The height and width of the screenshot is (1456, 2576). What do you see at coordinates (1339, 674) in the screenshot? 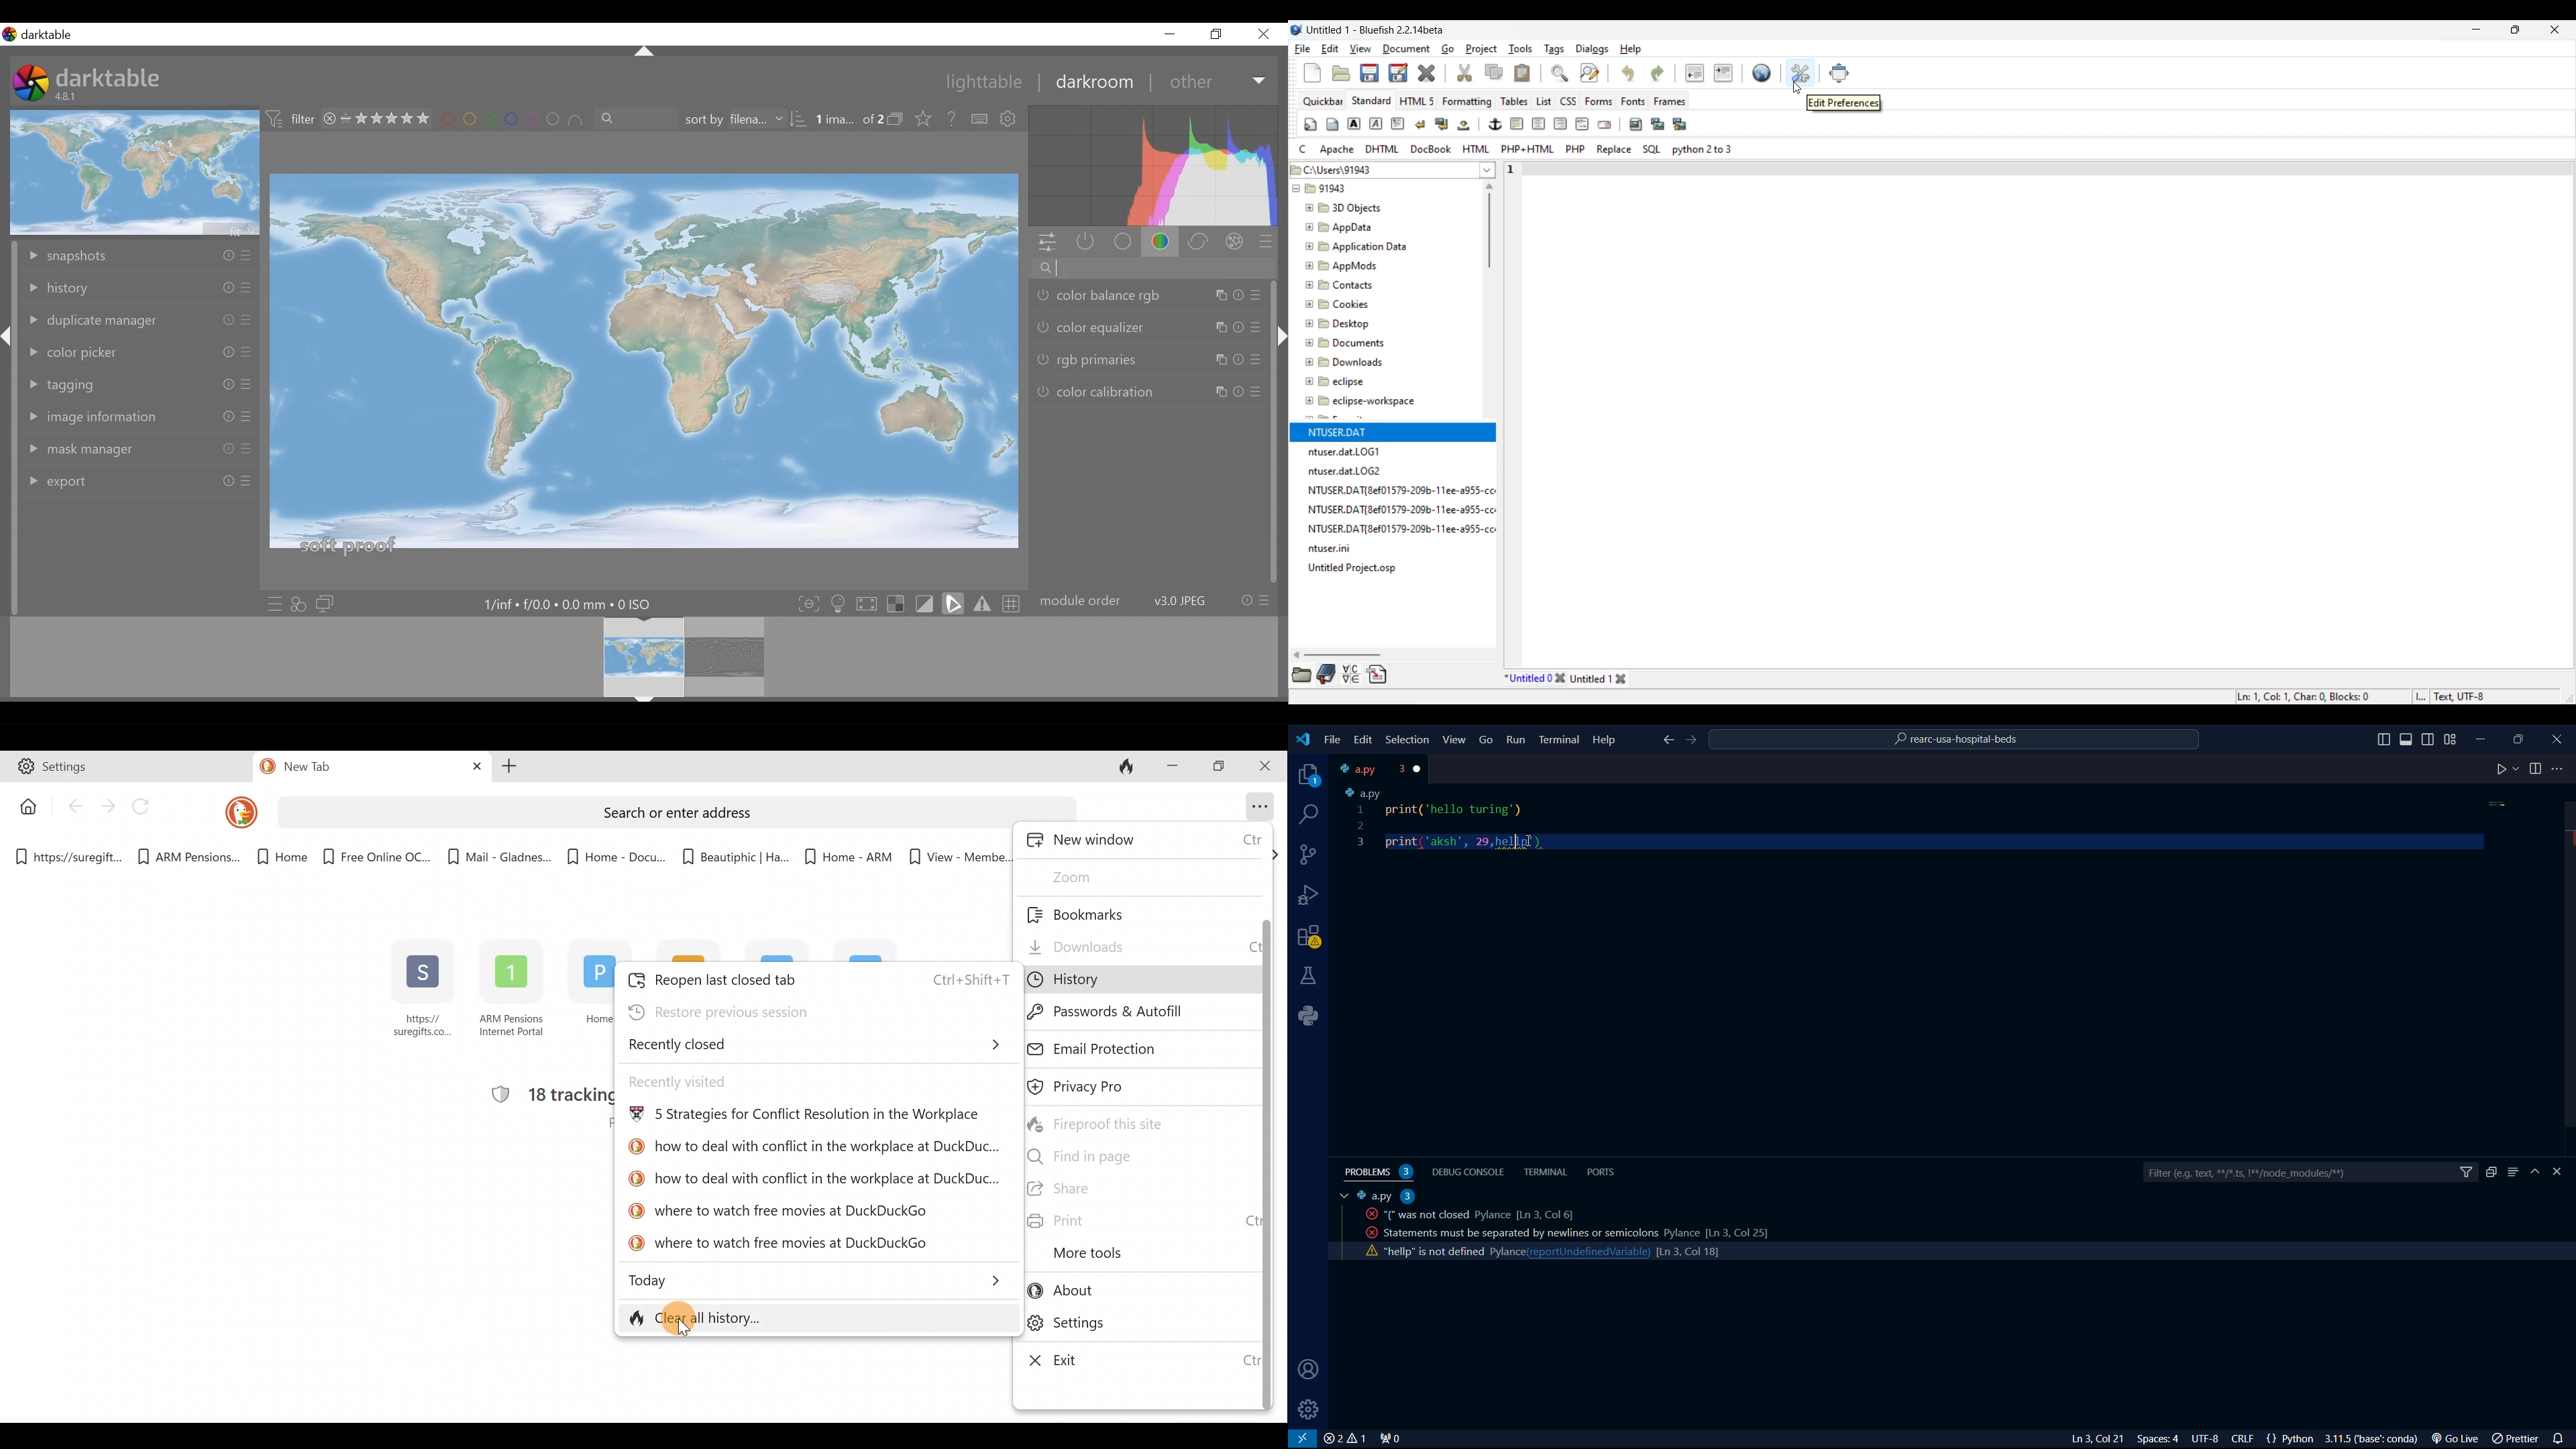
I see `More tool options` at bounding box center [1339, 674].